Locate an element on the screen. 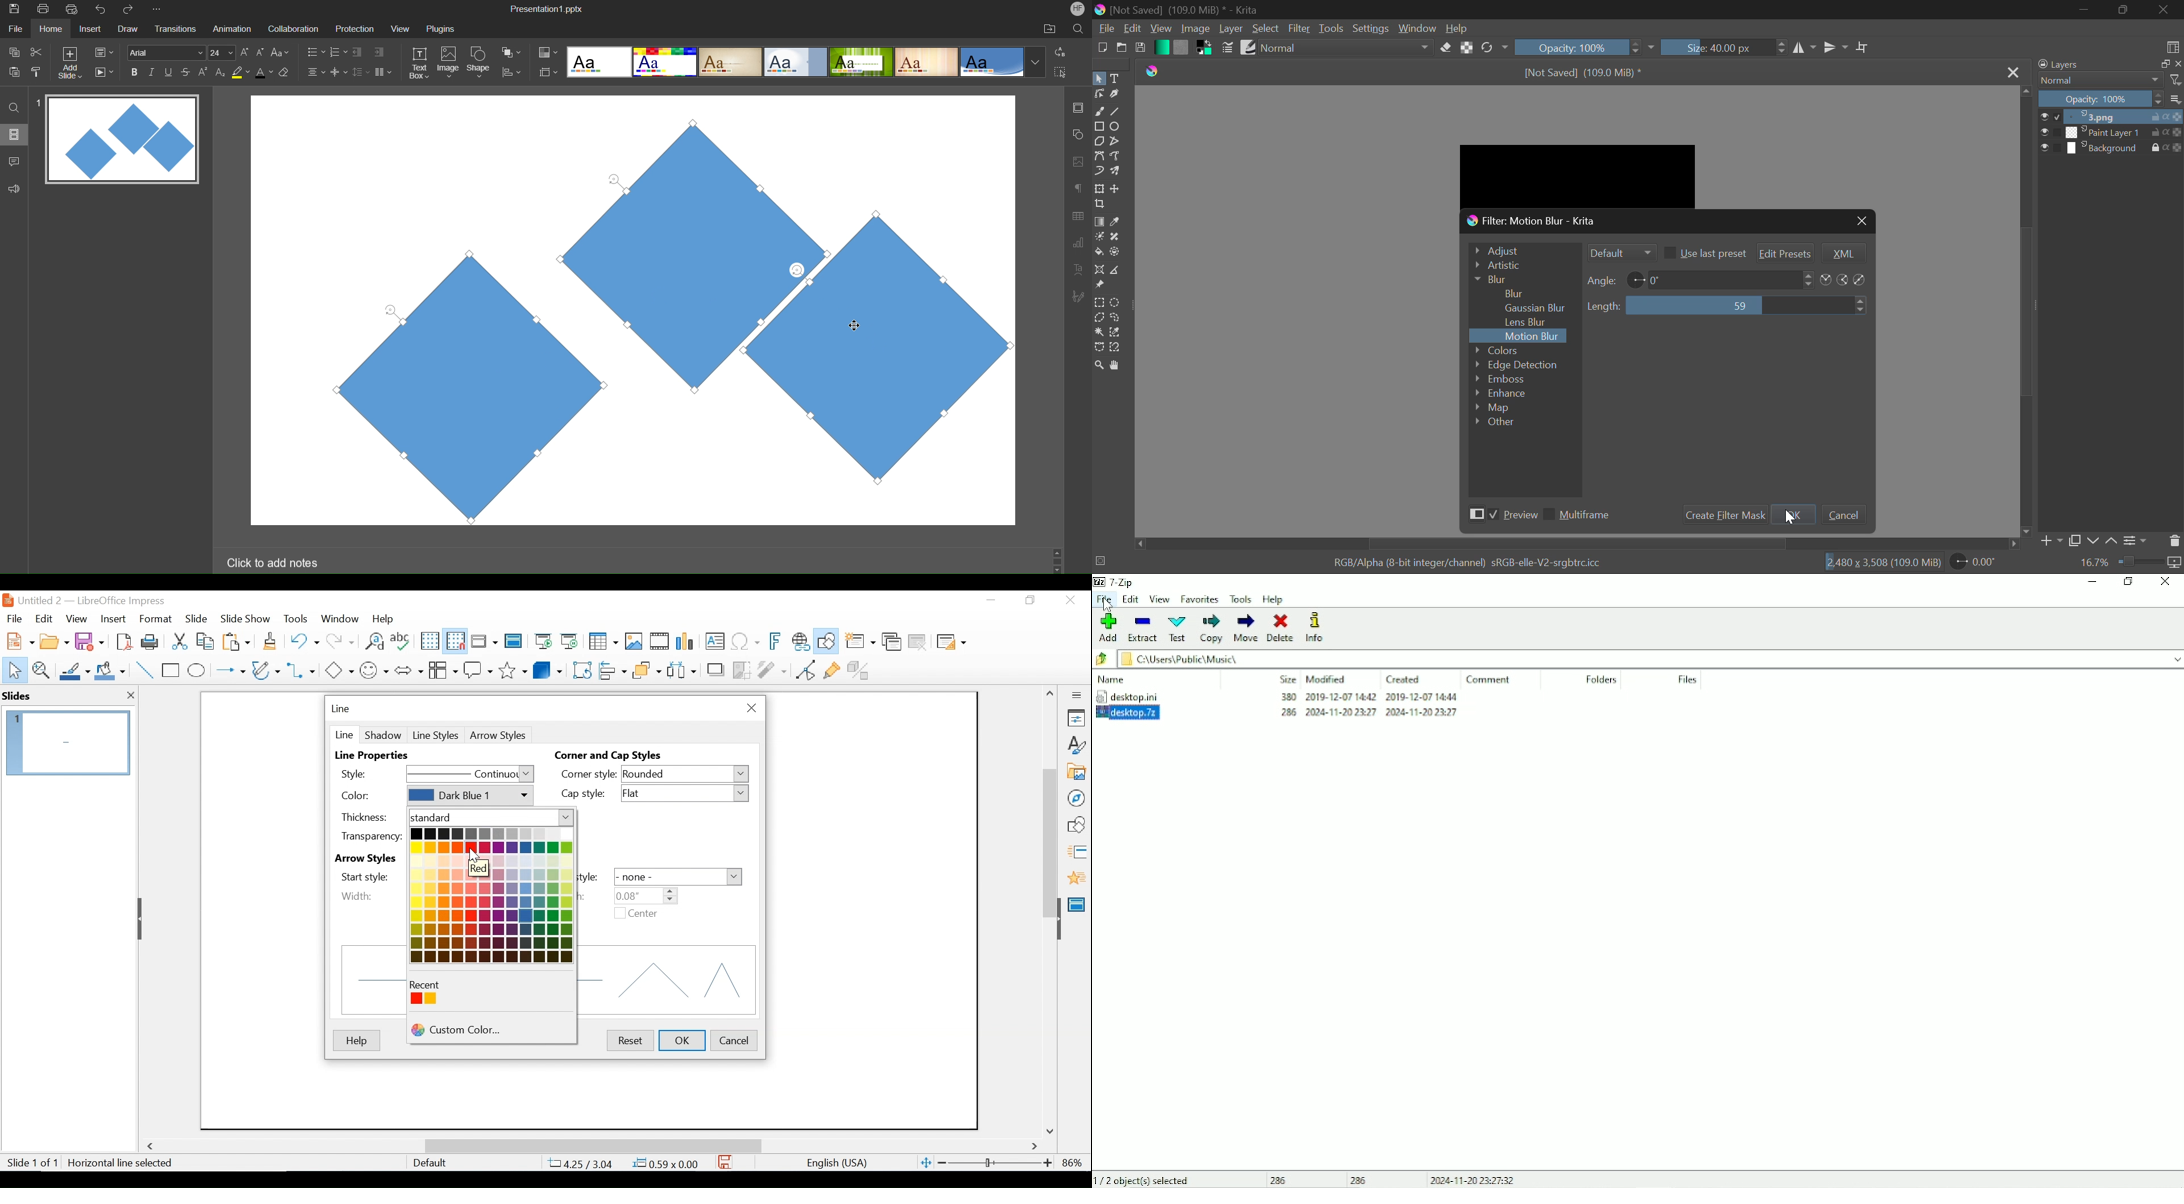 This screenshot has width=2184, height=1204. Freehand Selection Tool is located at coordinates (1115, 318).